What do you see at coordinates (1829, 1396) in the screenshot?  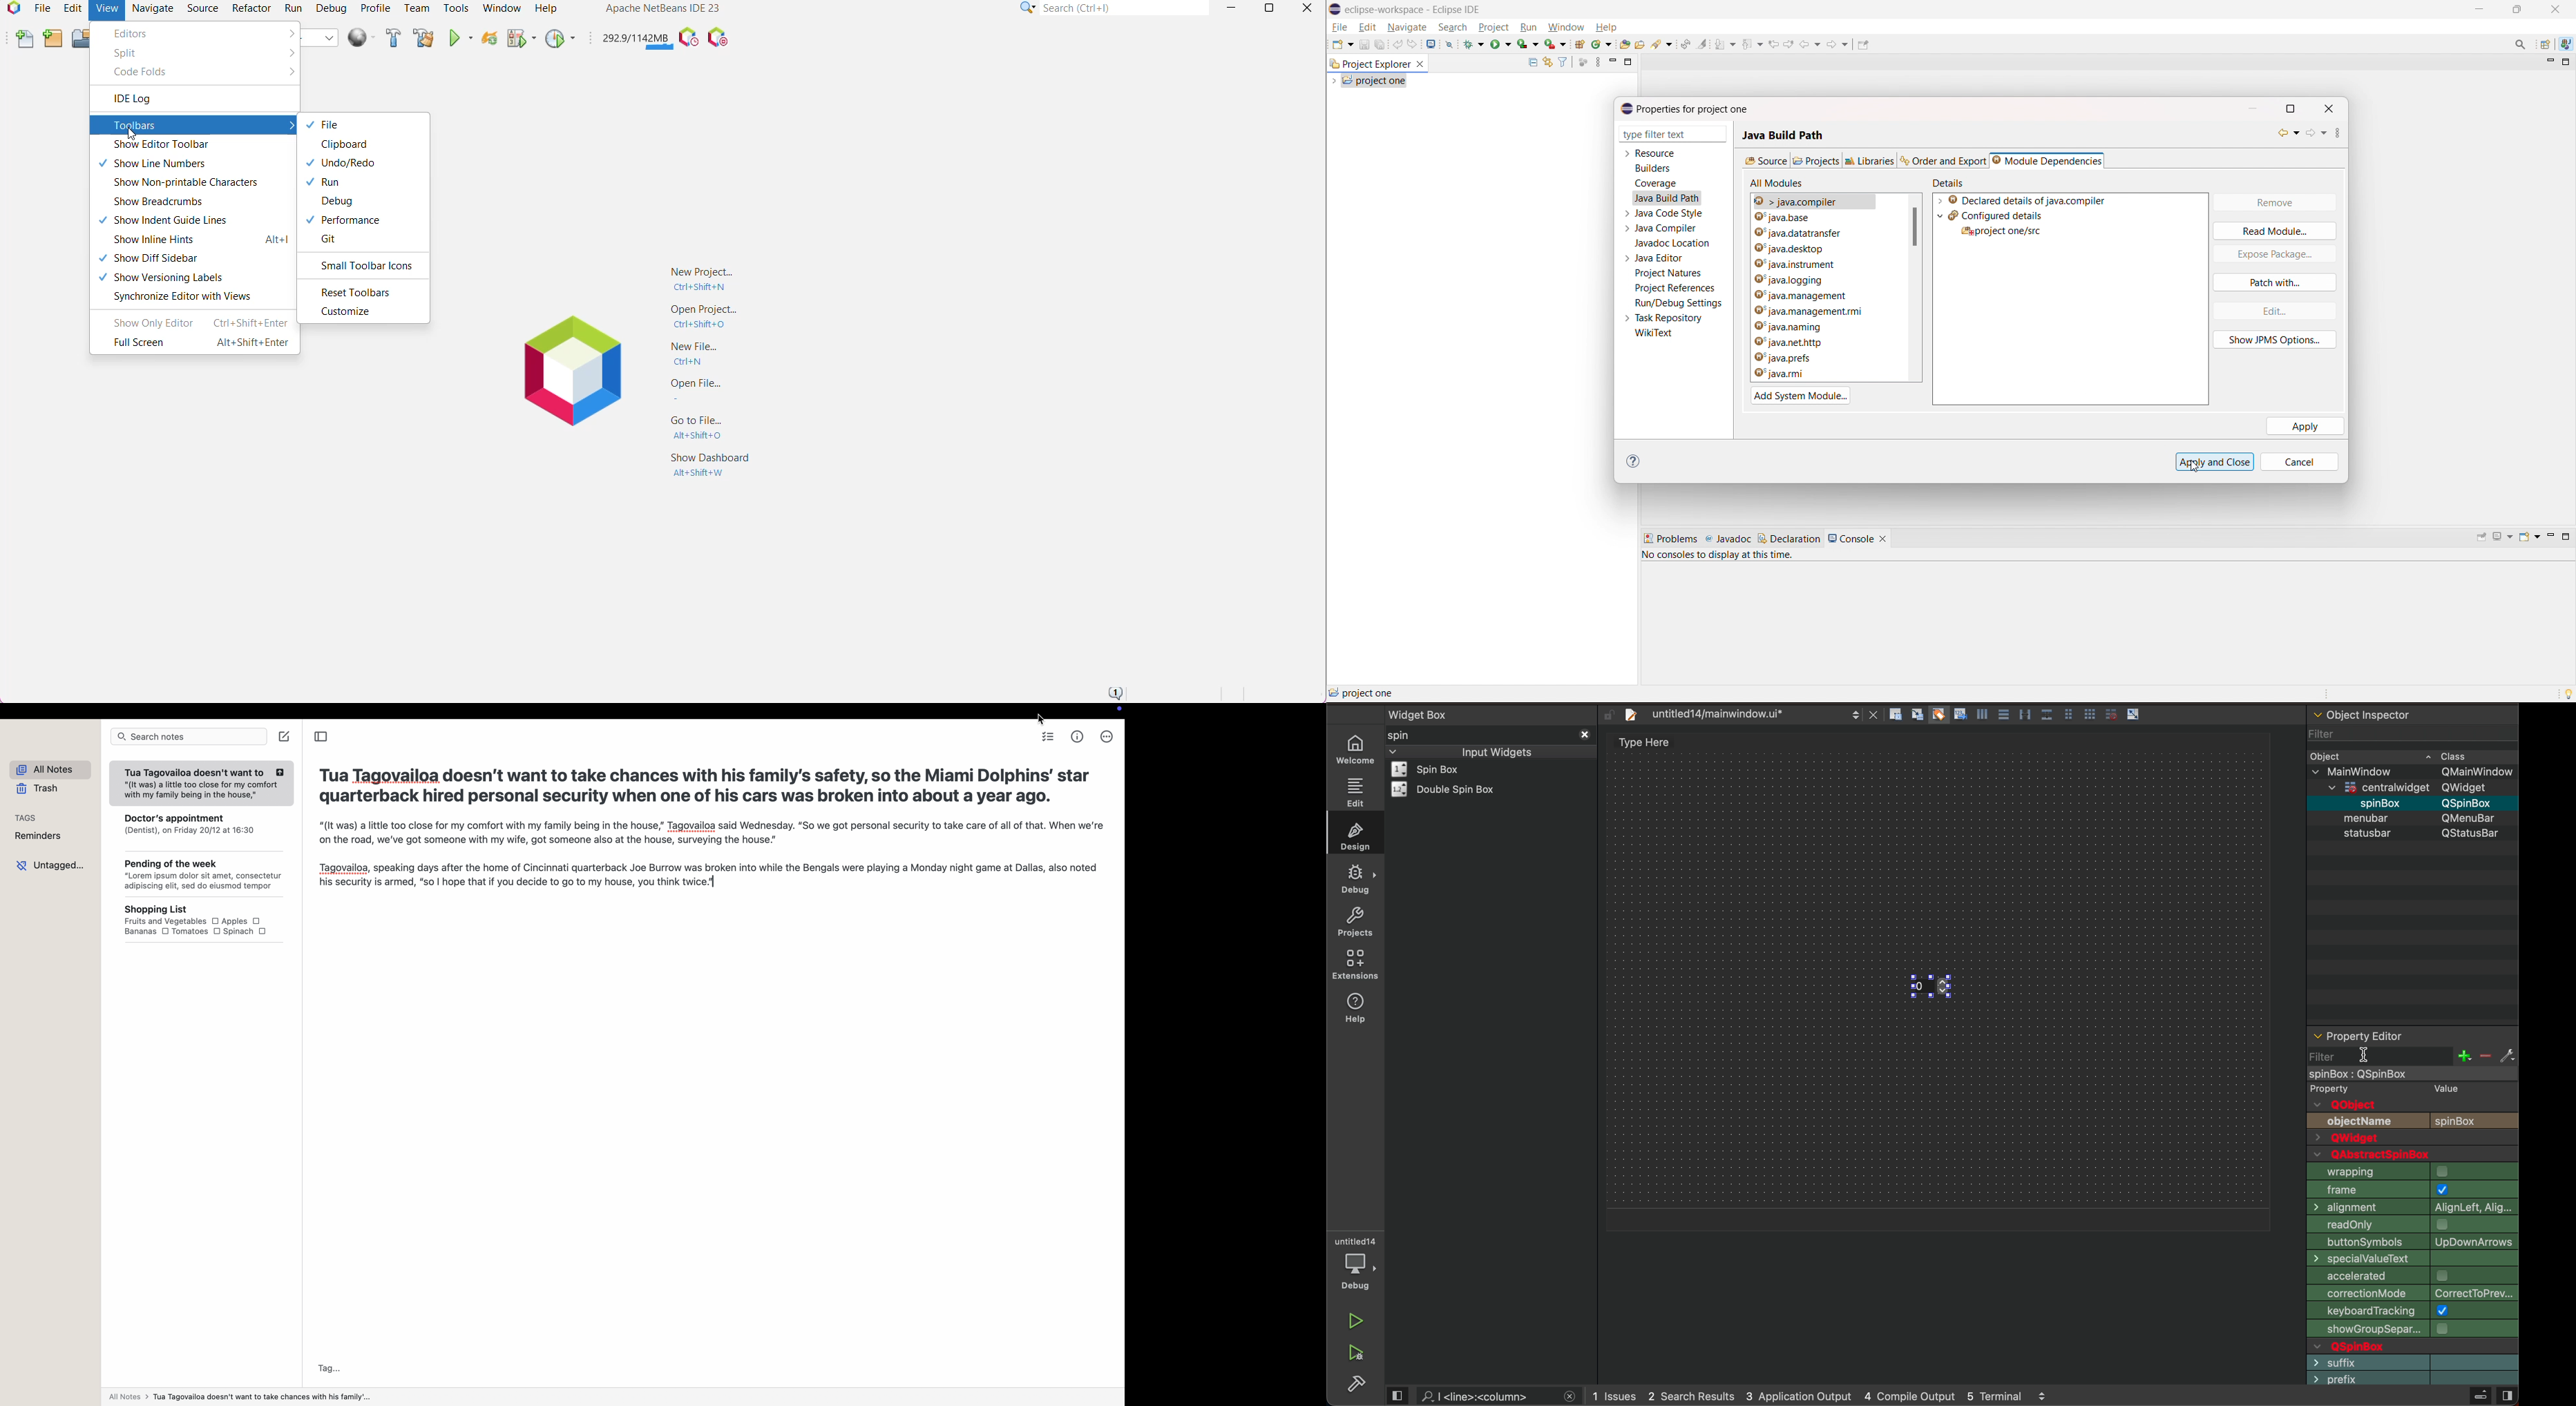 I see `logs` at bounding box center [1829, 1396].